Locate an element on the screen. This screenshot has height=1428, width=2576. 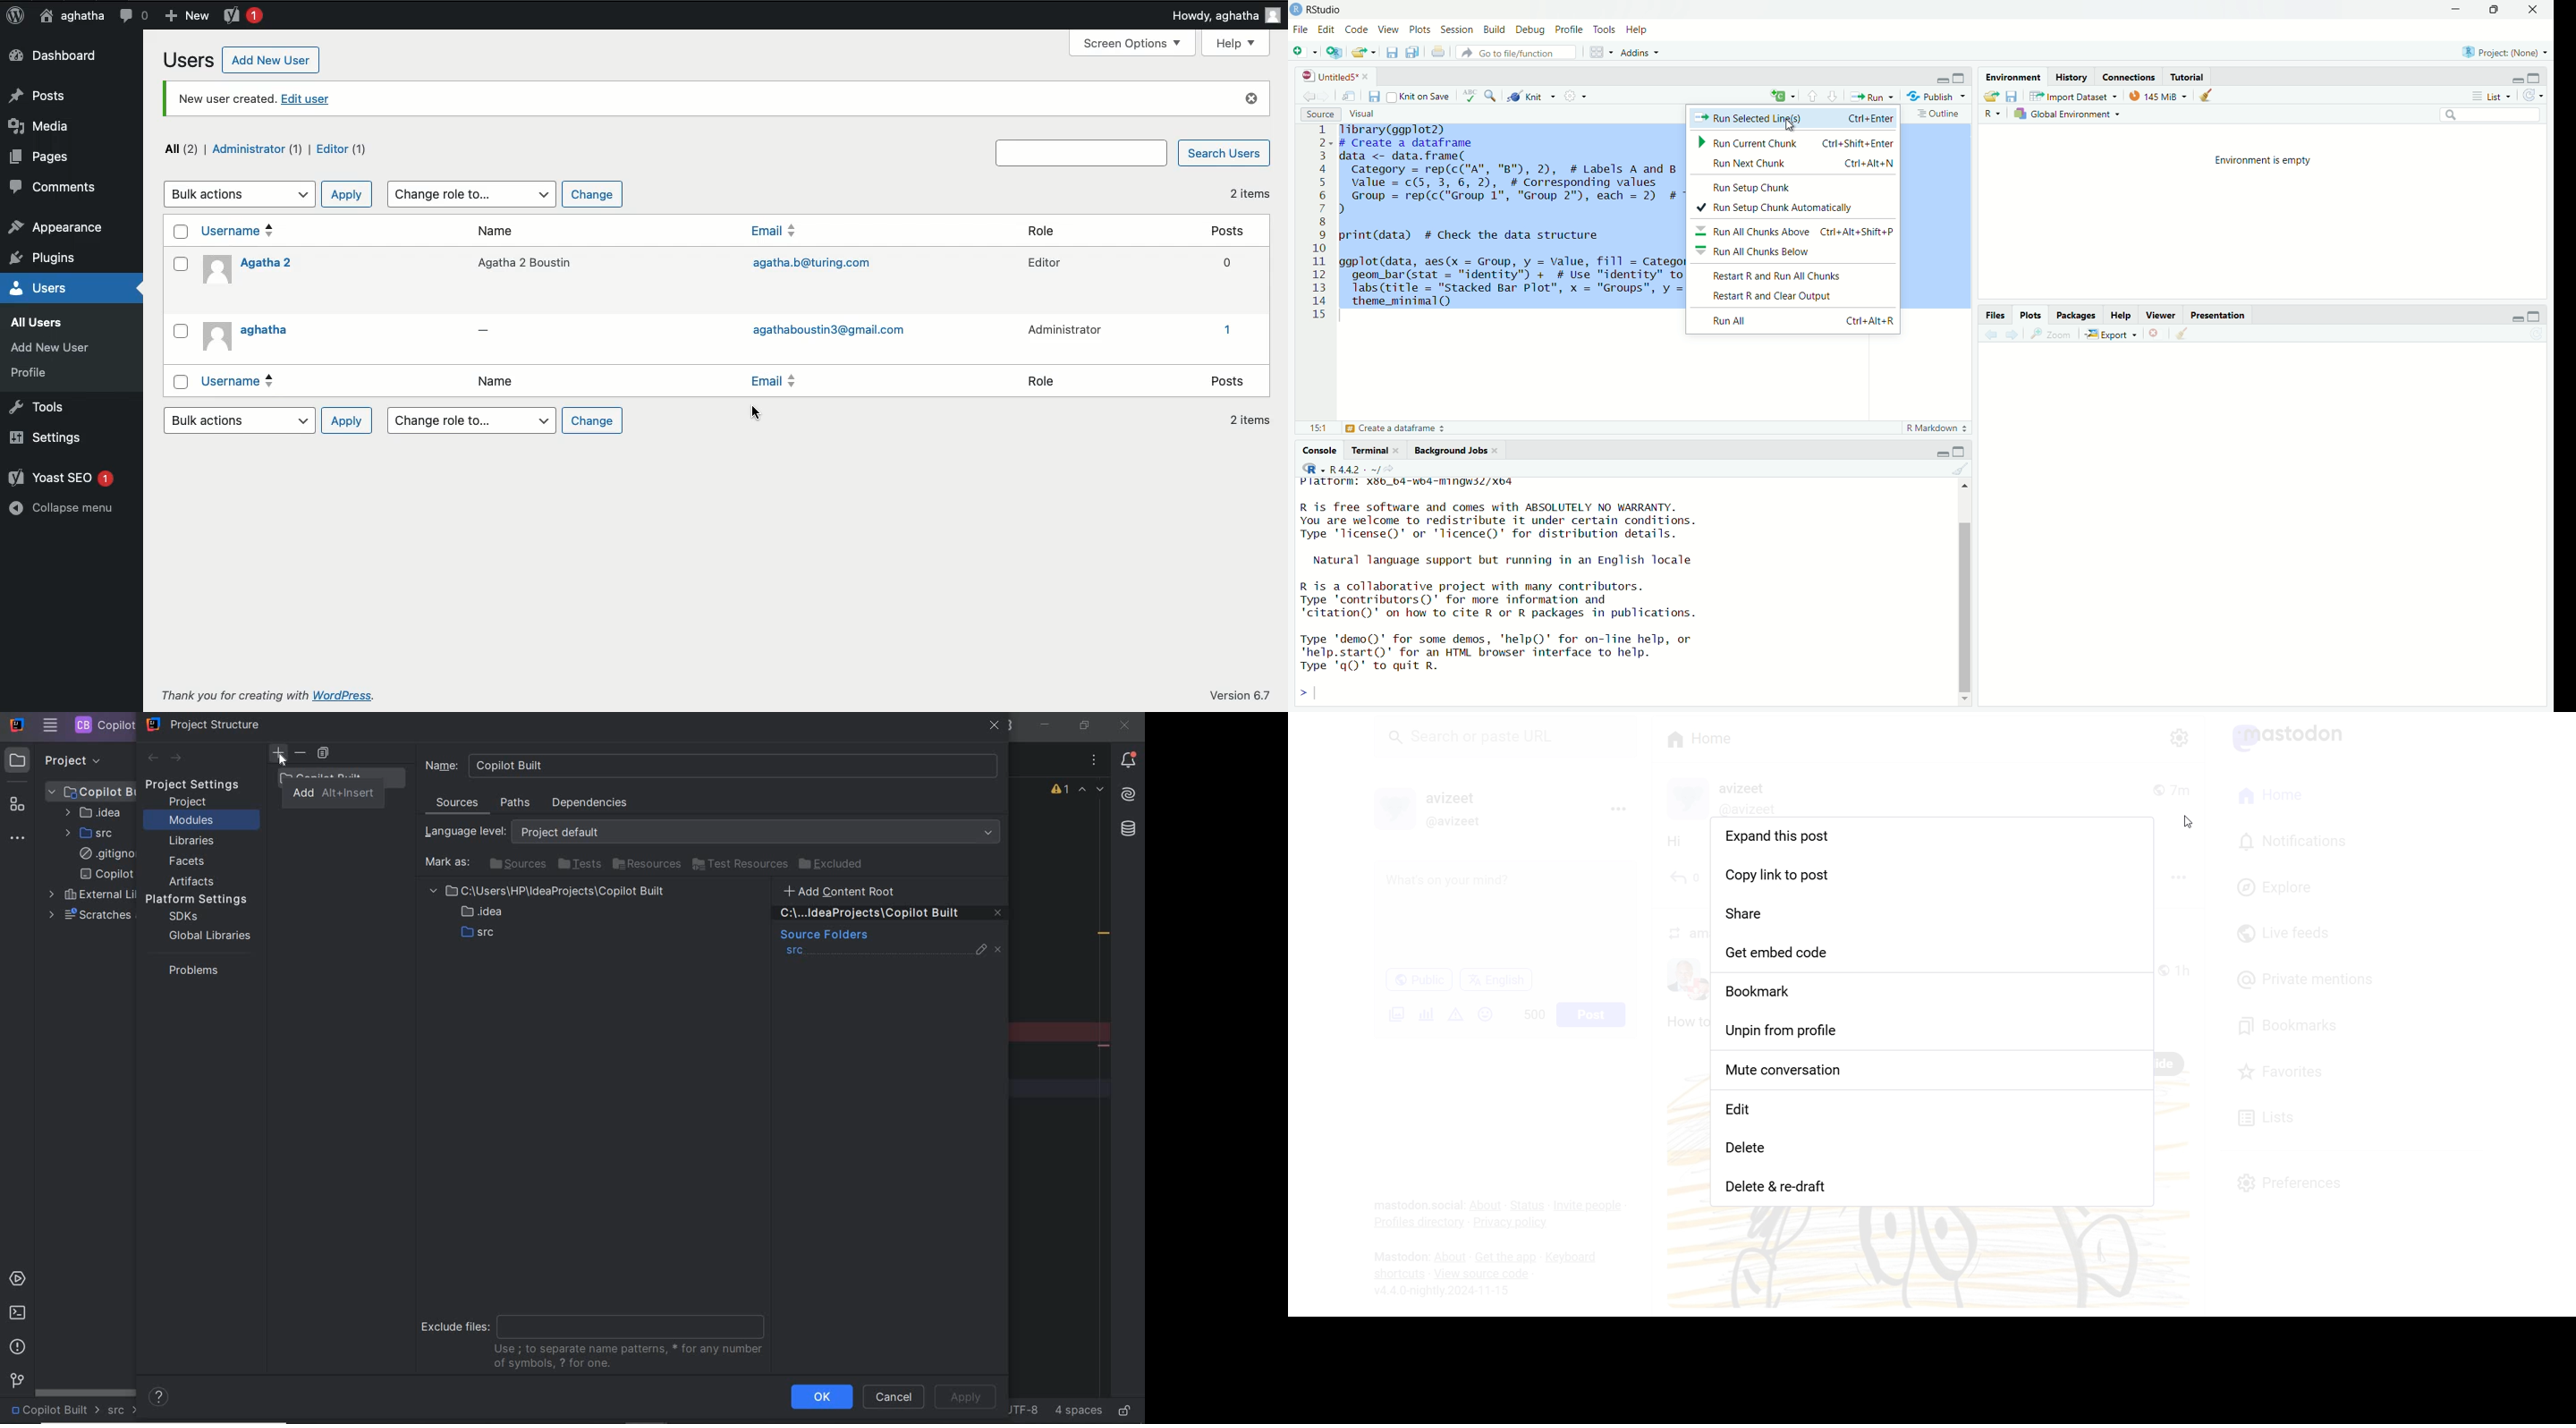
Plots is located at coordinates (1420, 28).